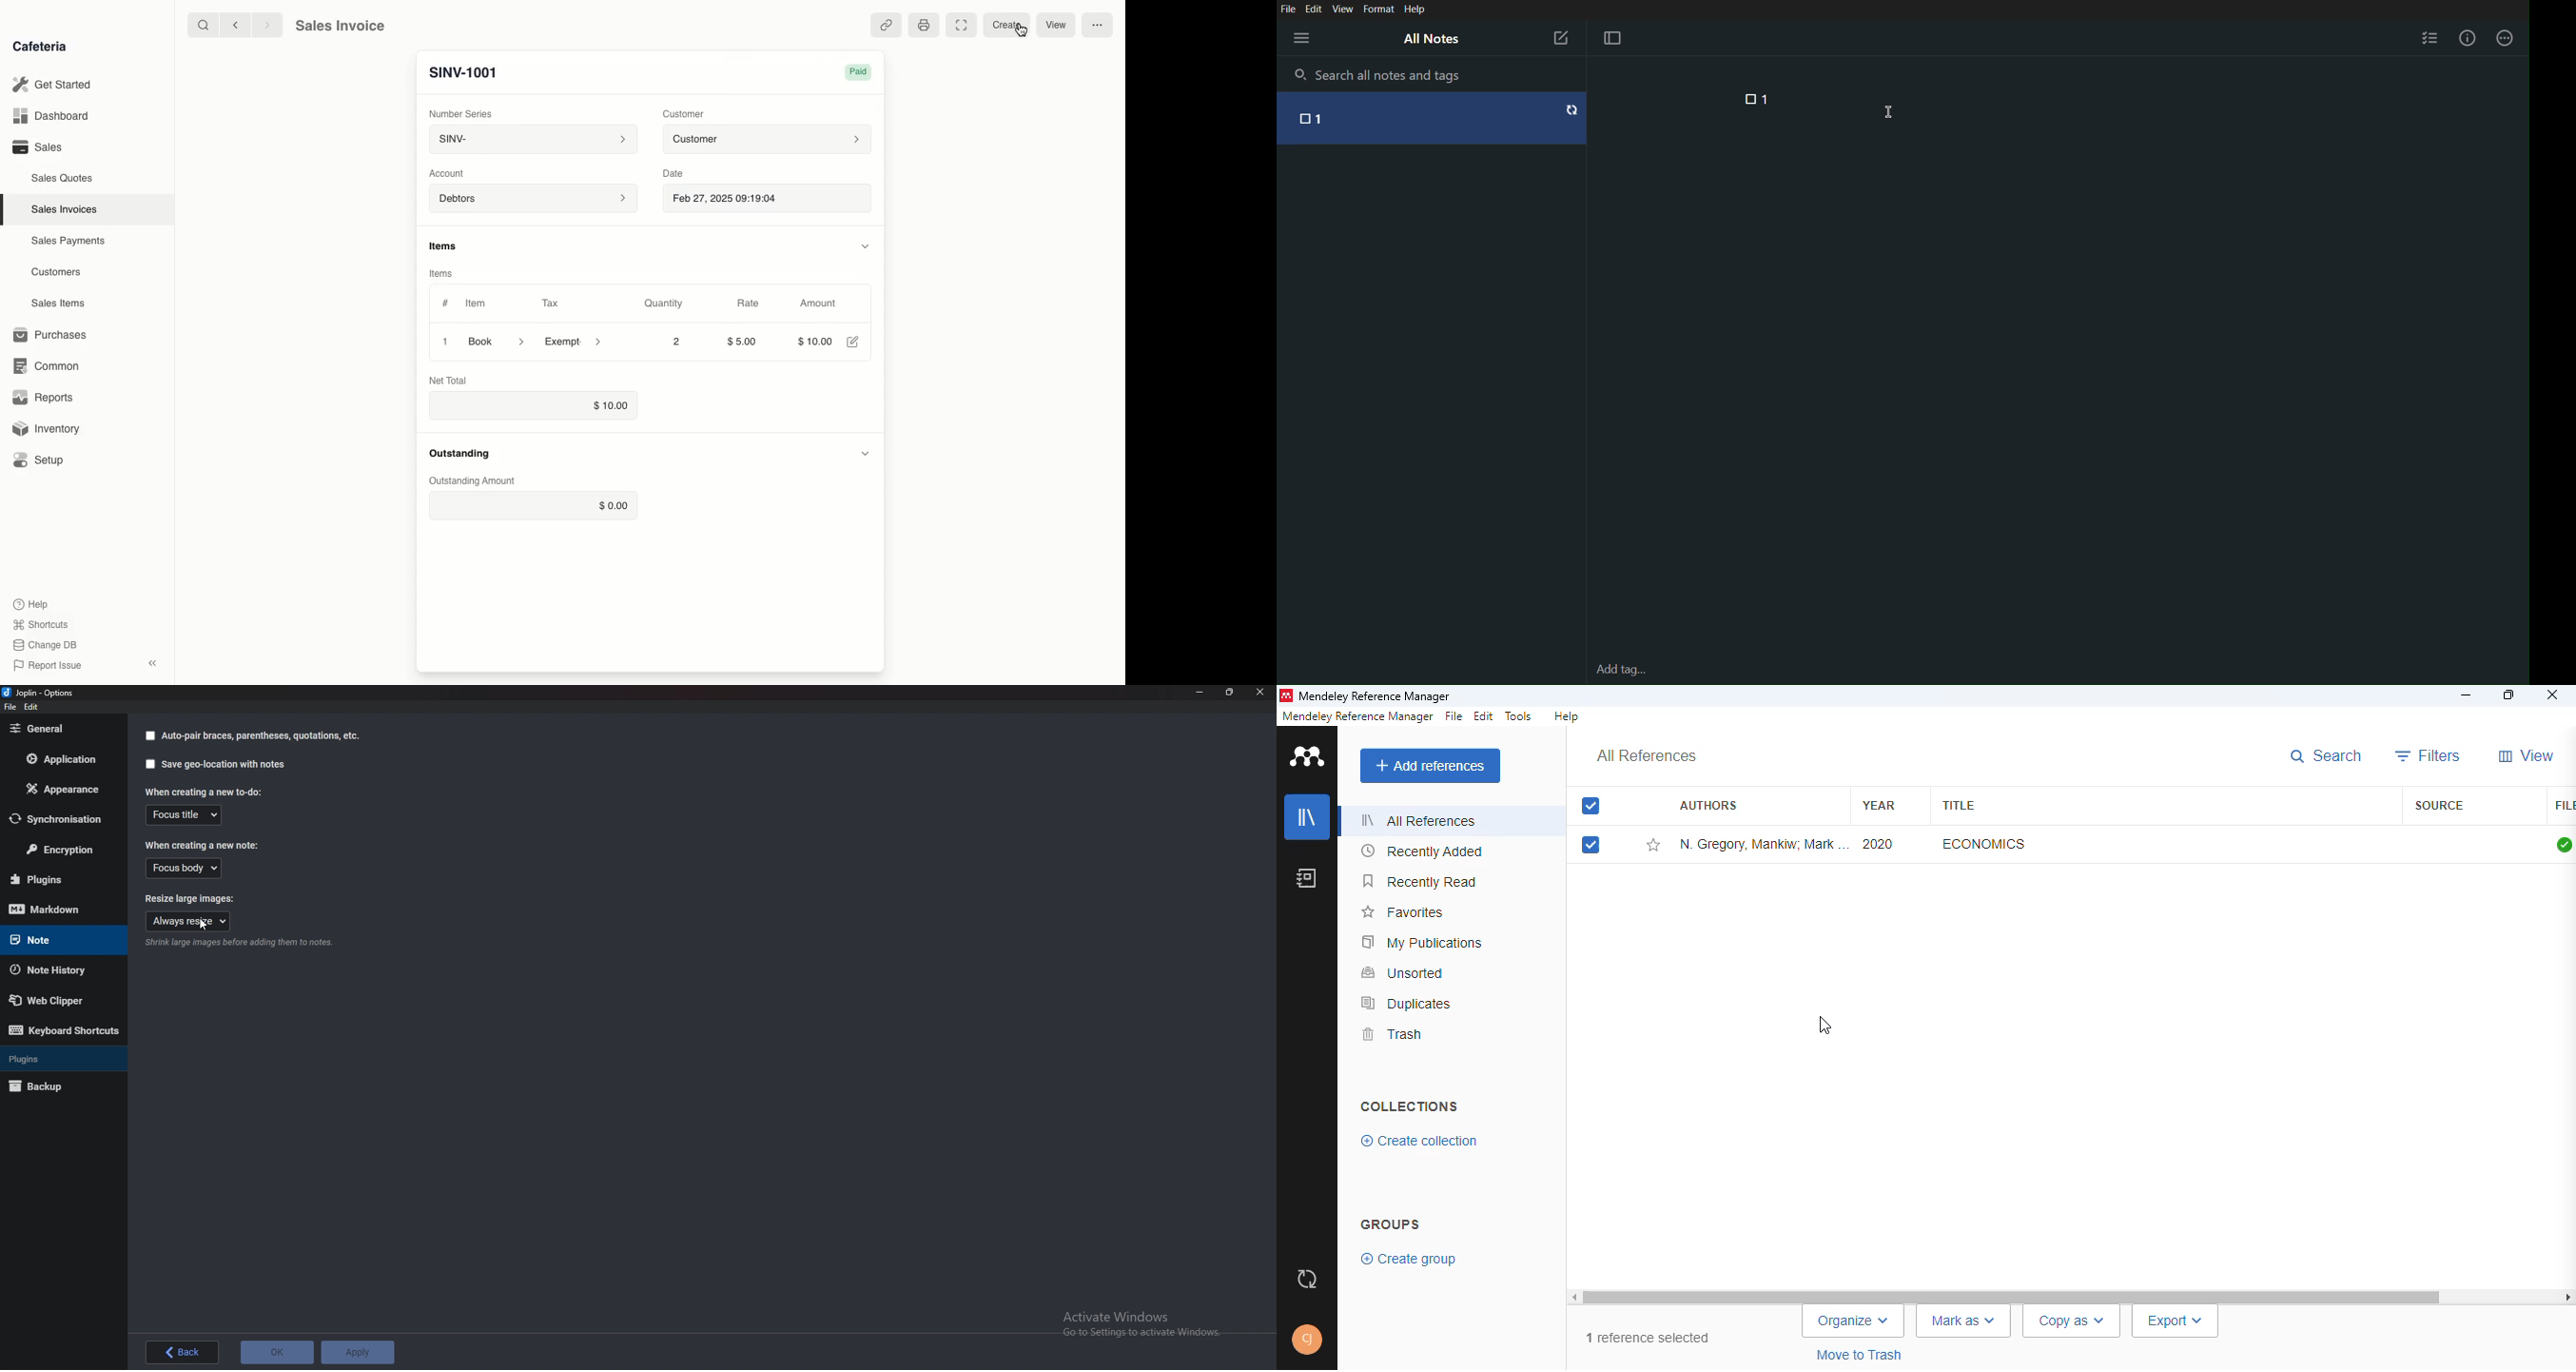 Image resolution: width=2576 pixels, height=1372 pixels. Describe the element at coordinates (40, 147) in the screenshot. I see `Sales` at that location.